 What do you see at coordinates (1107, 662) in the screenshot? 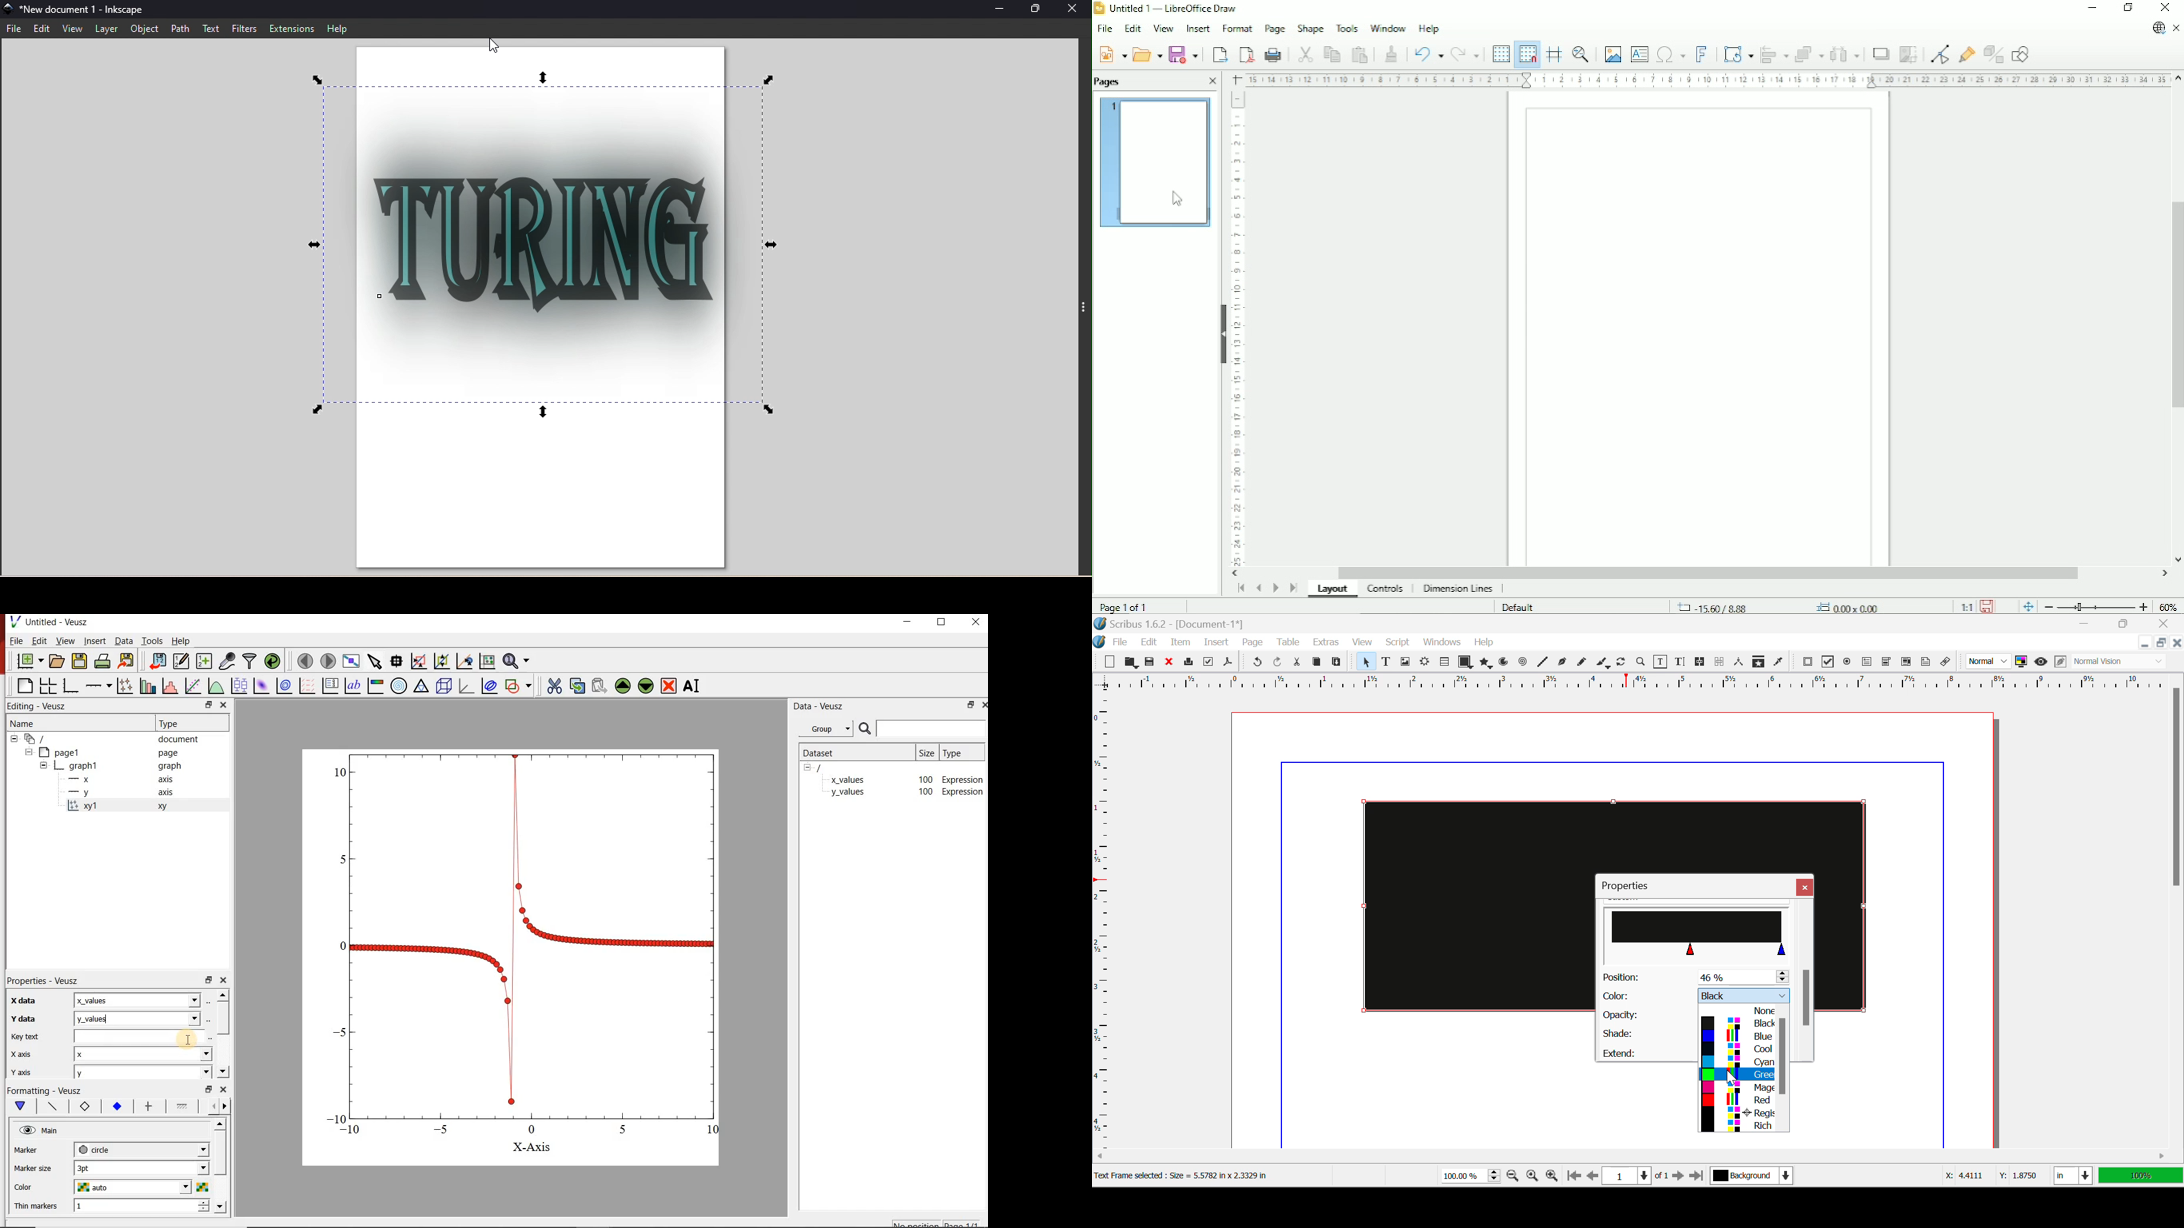
I see `New` at bounding box center [1107, 662].